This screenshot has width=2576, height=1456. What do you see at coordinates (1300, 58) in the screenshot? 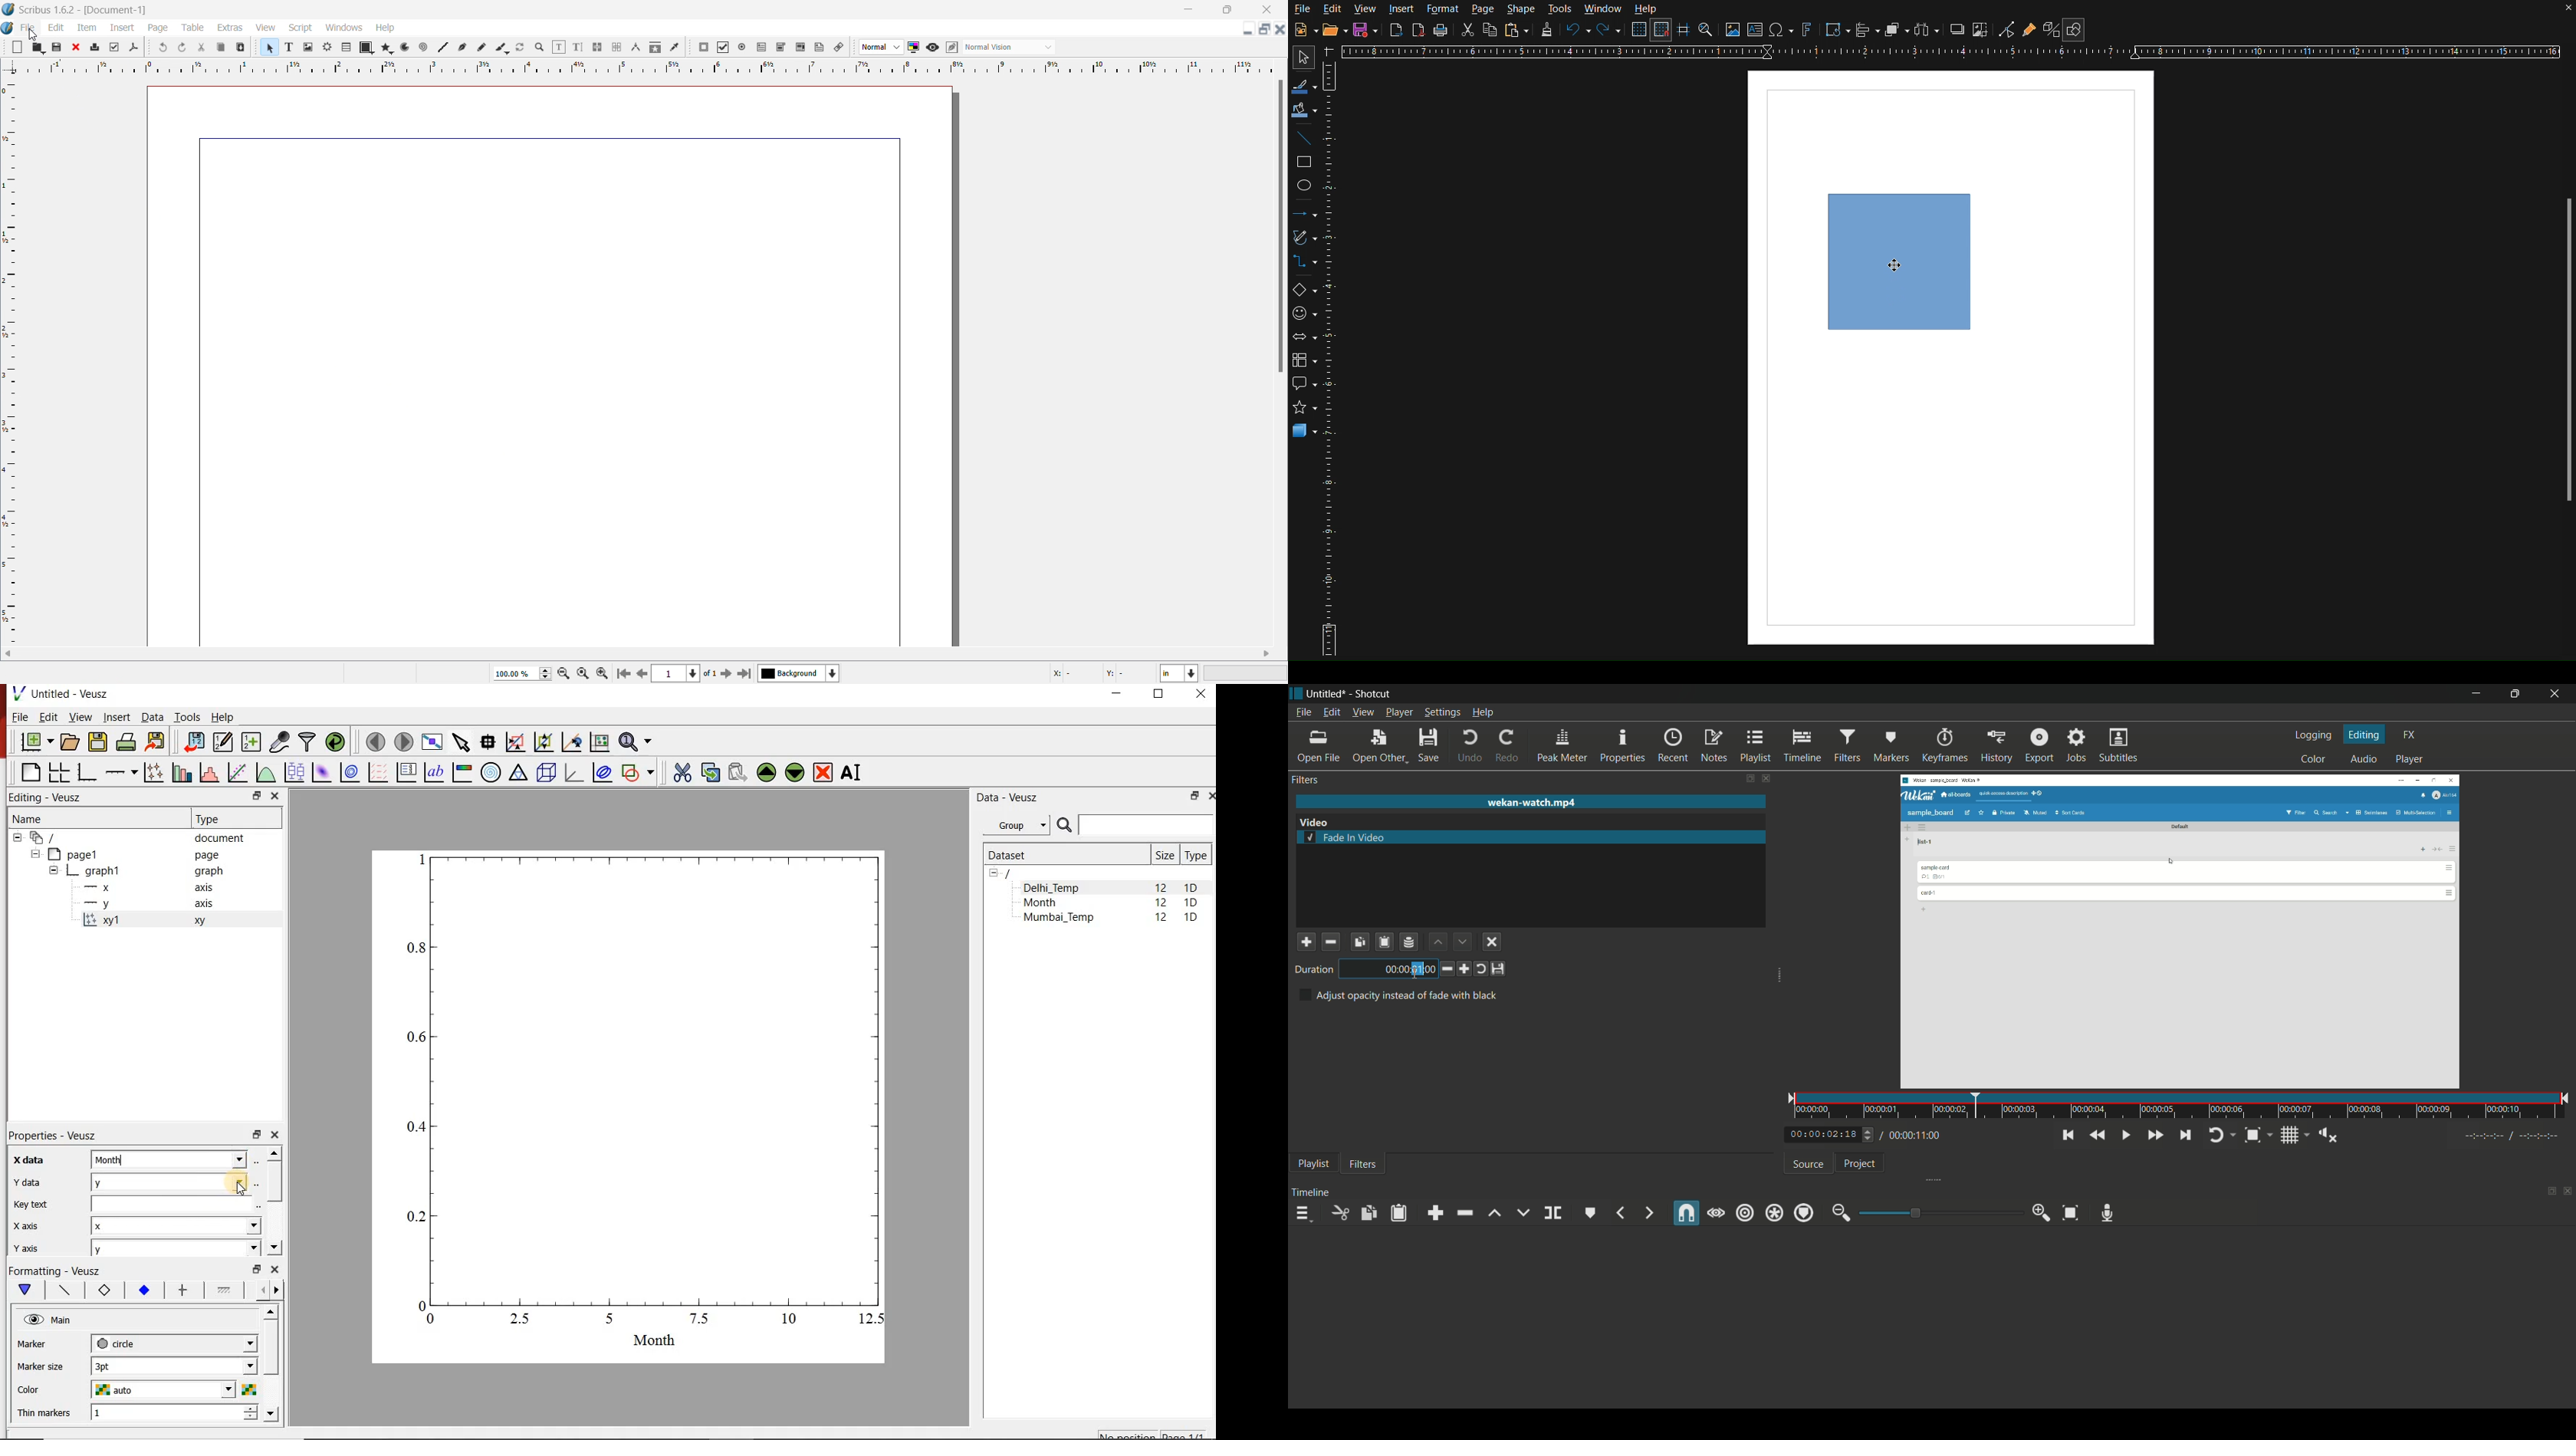
I see `Select` at bounding box center [1300, 58].